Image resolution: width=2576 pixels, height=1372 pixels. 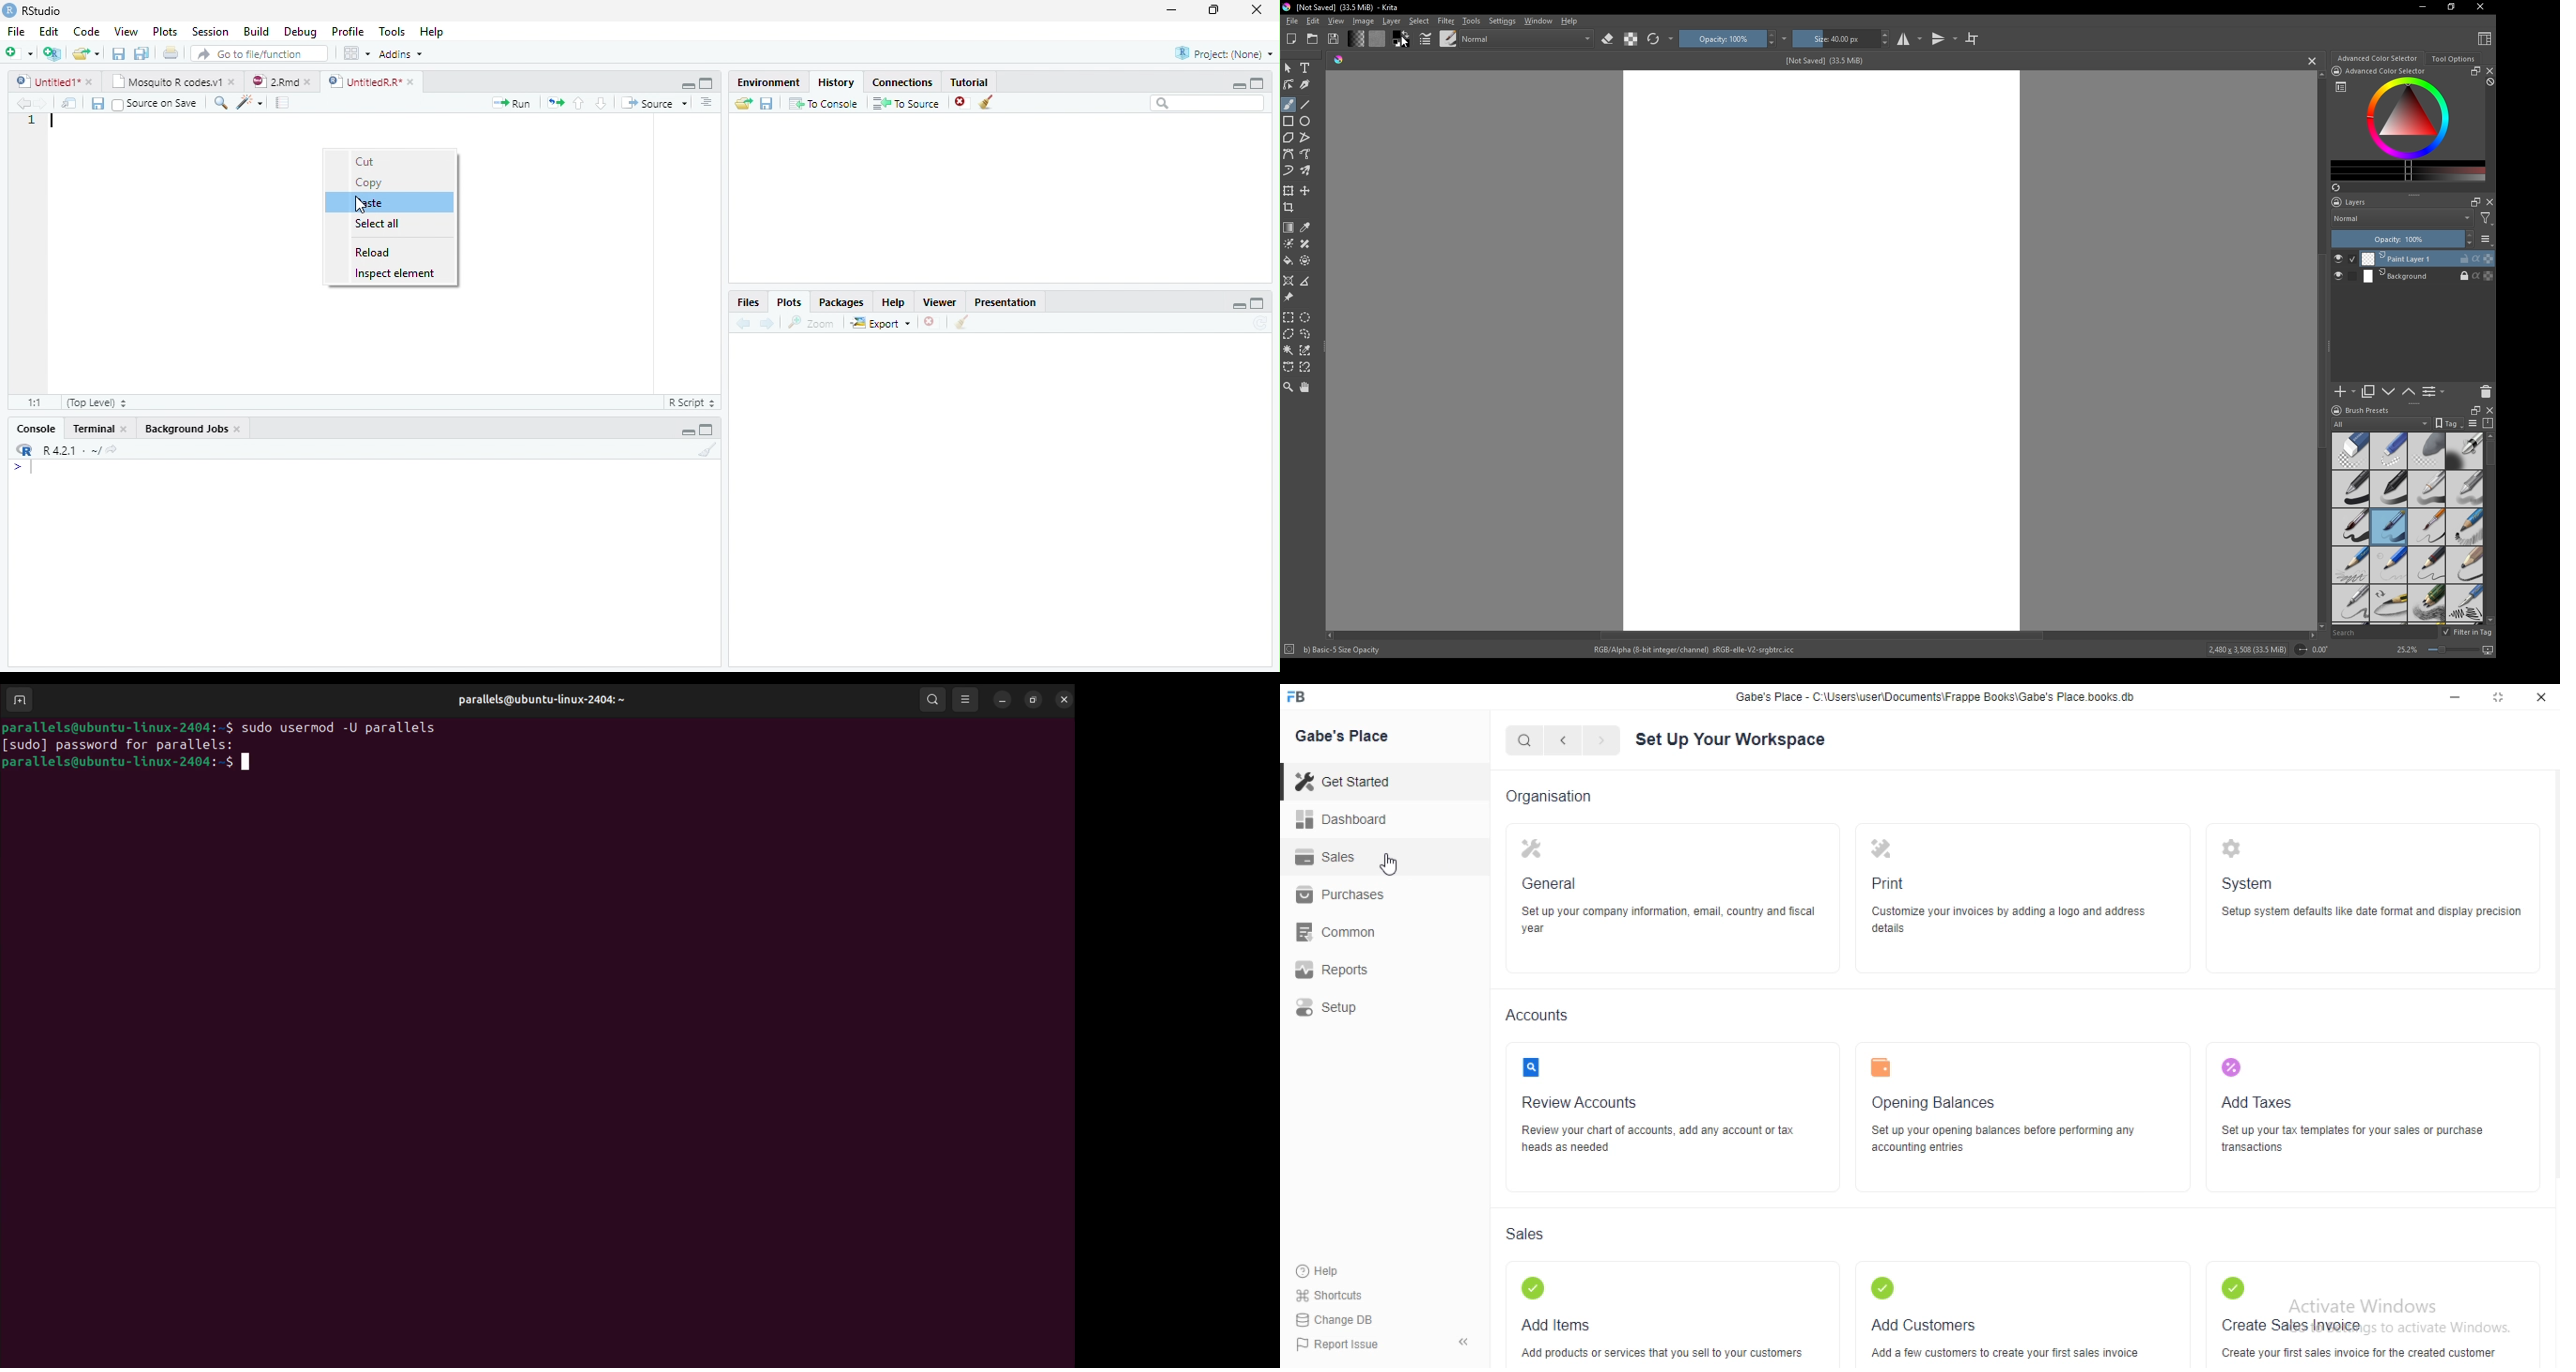 What do you see at coordinates (125, 32) in the screenshot?
I see `View` at bounding box center [125, 32].